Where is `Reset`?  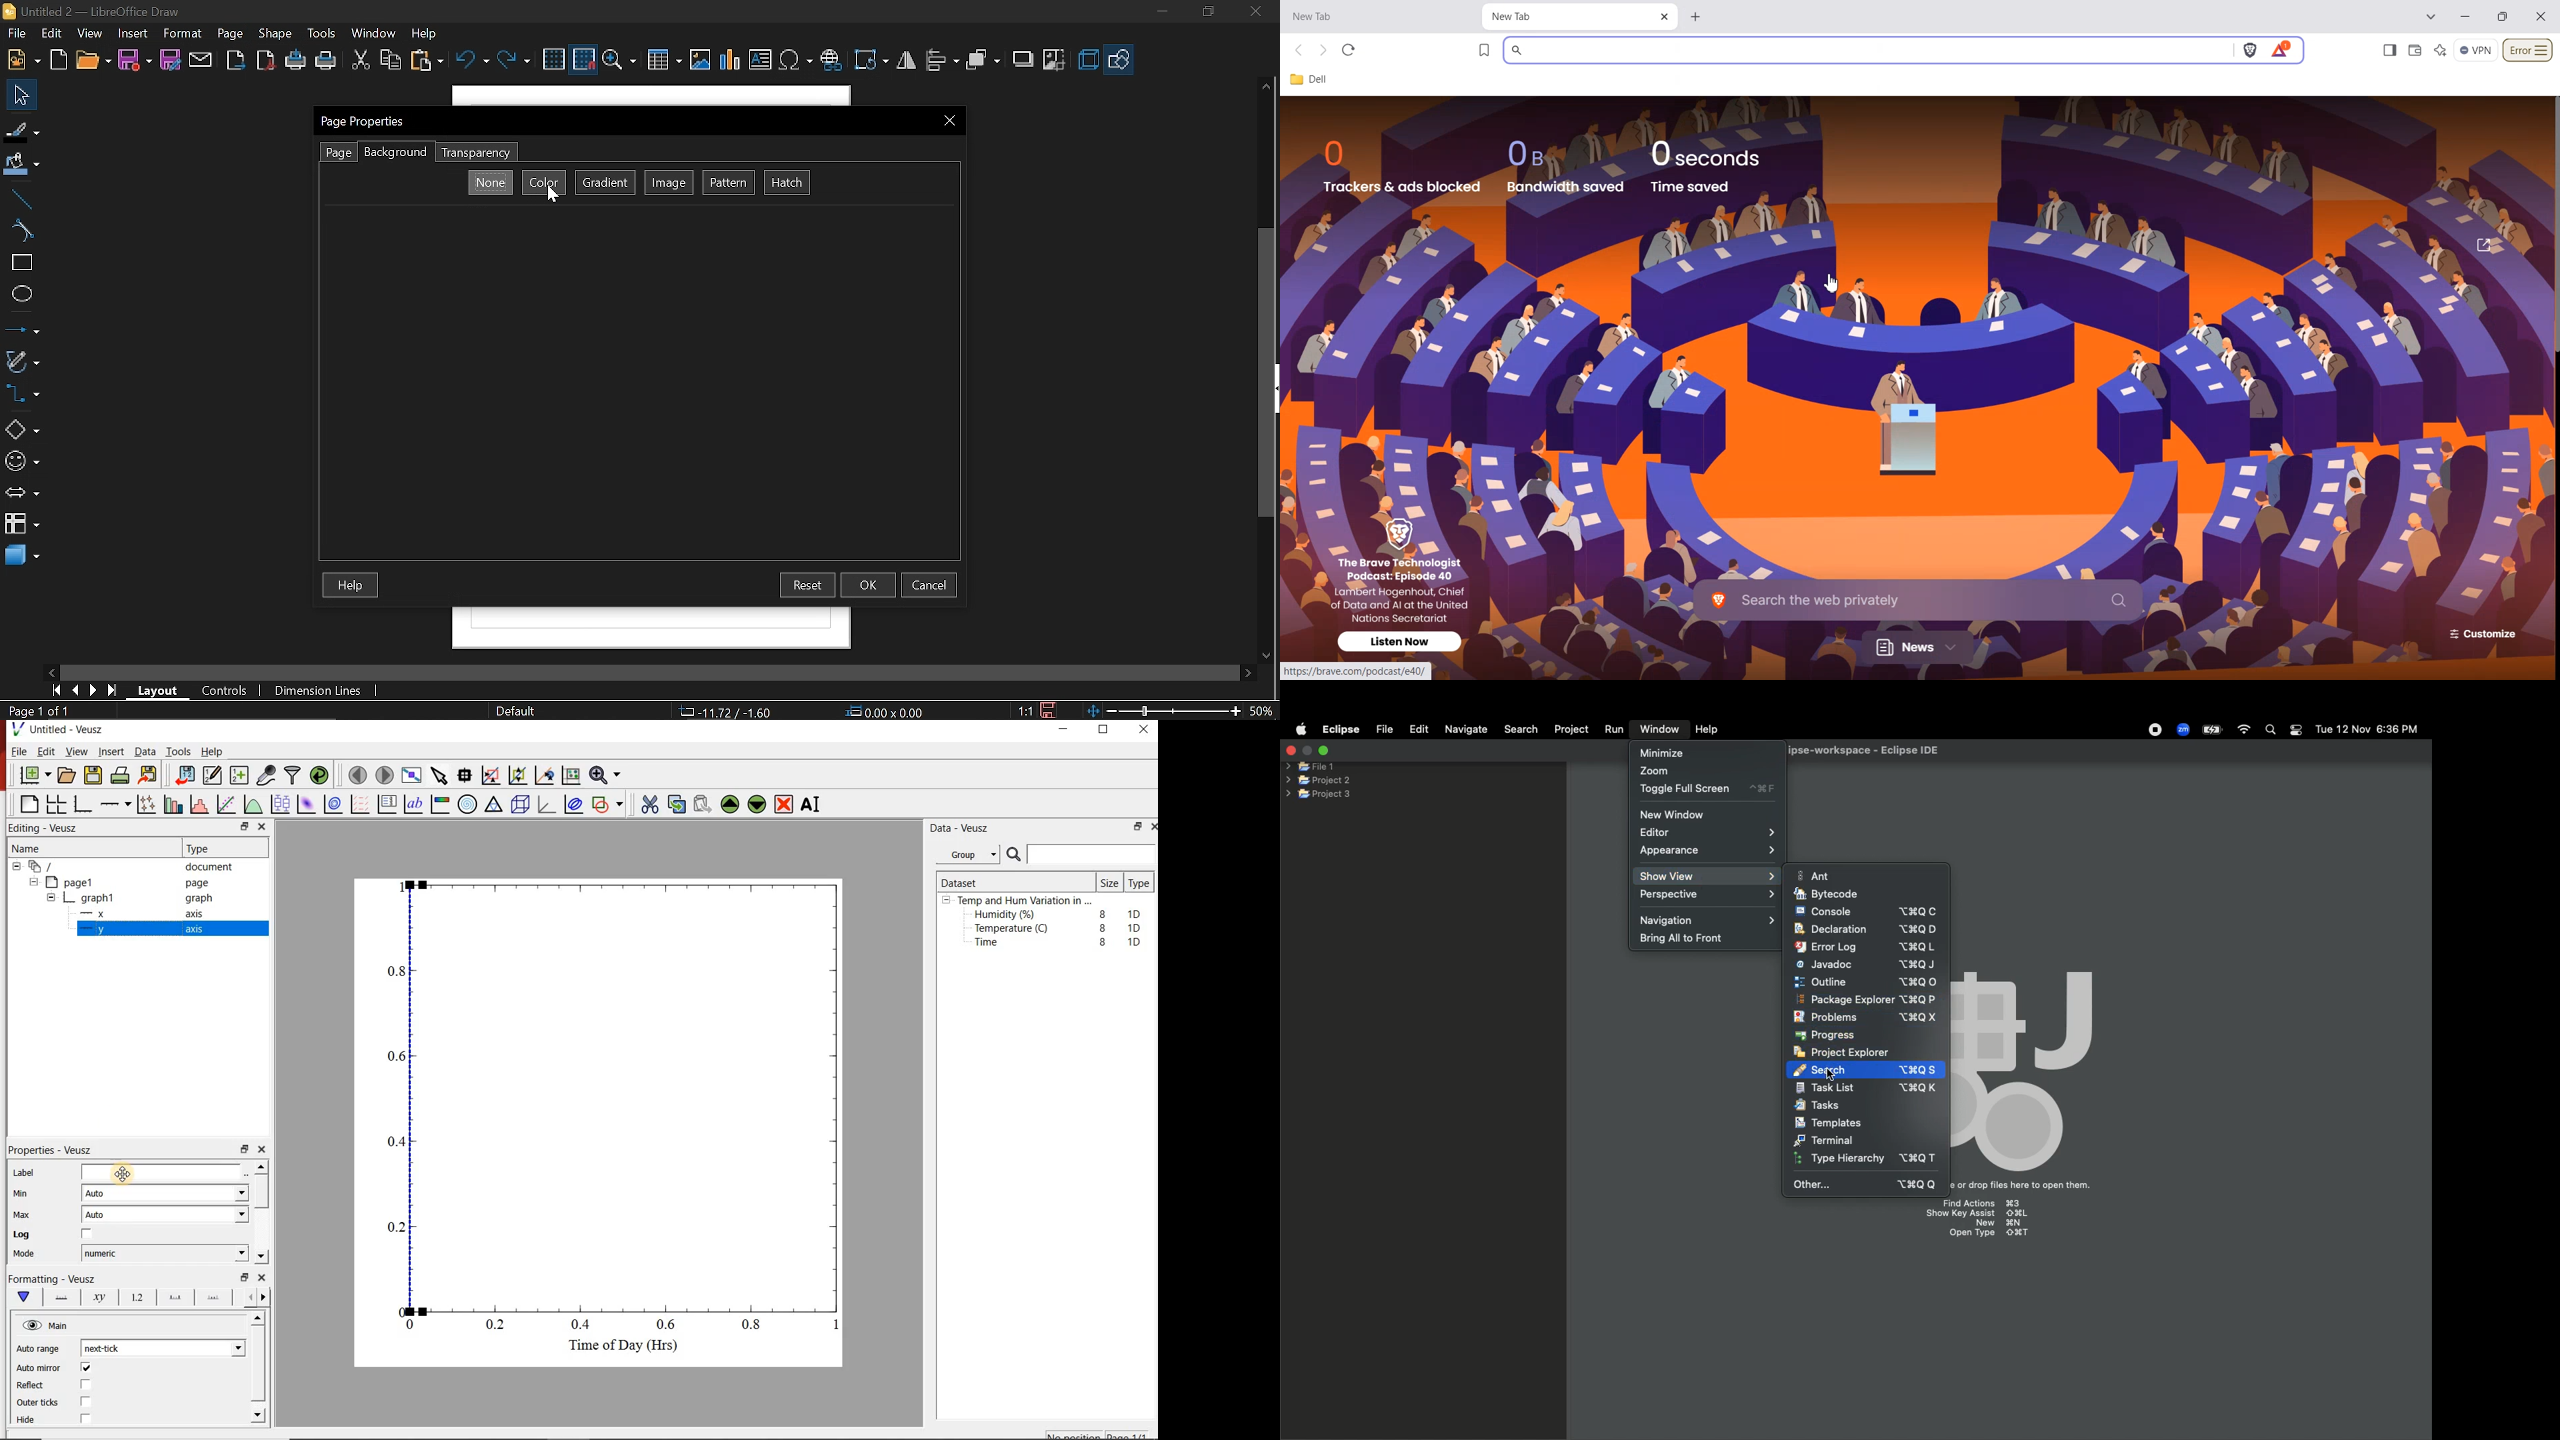 Reset is located at coordinates (807, 584).